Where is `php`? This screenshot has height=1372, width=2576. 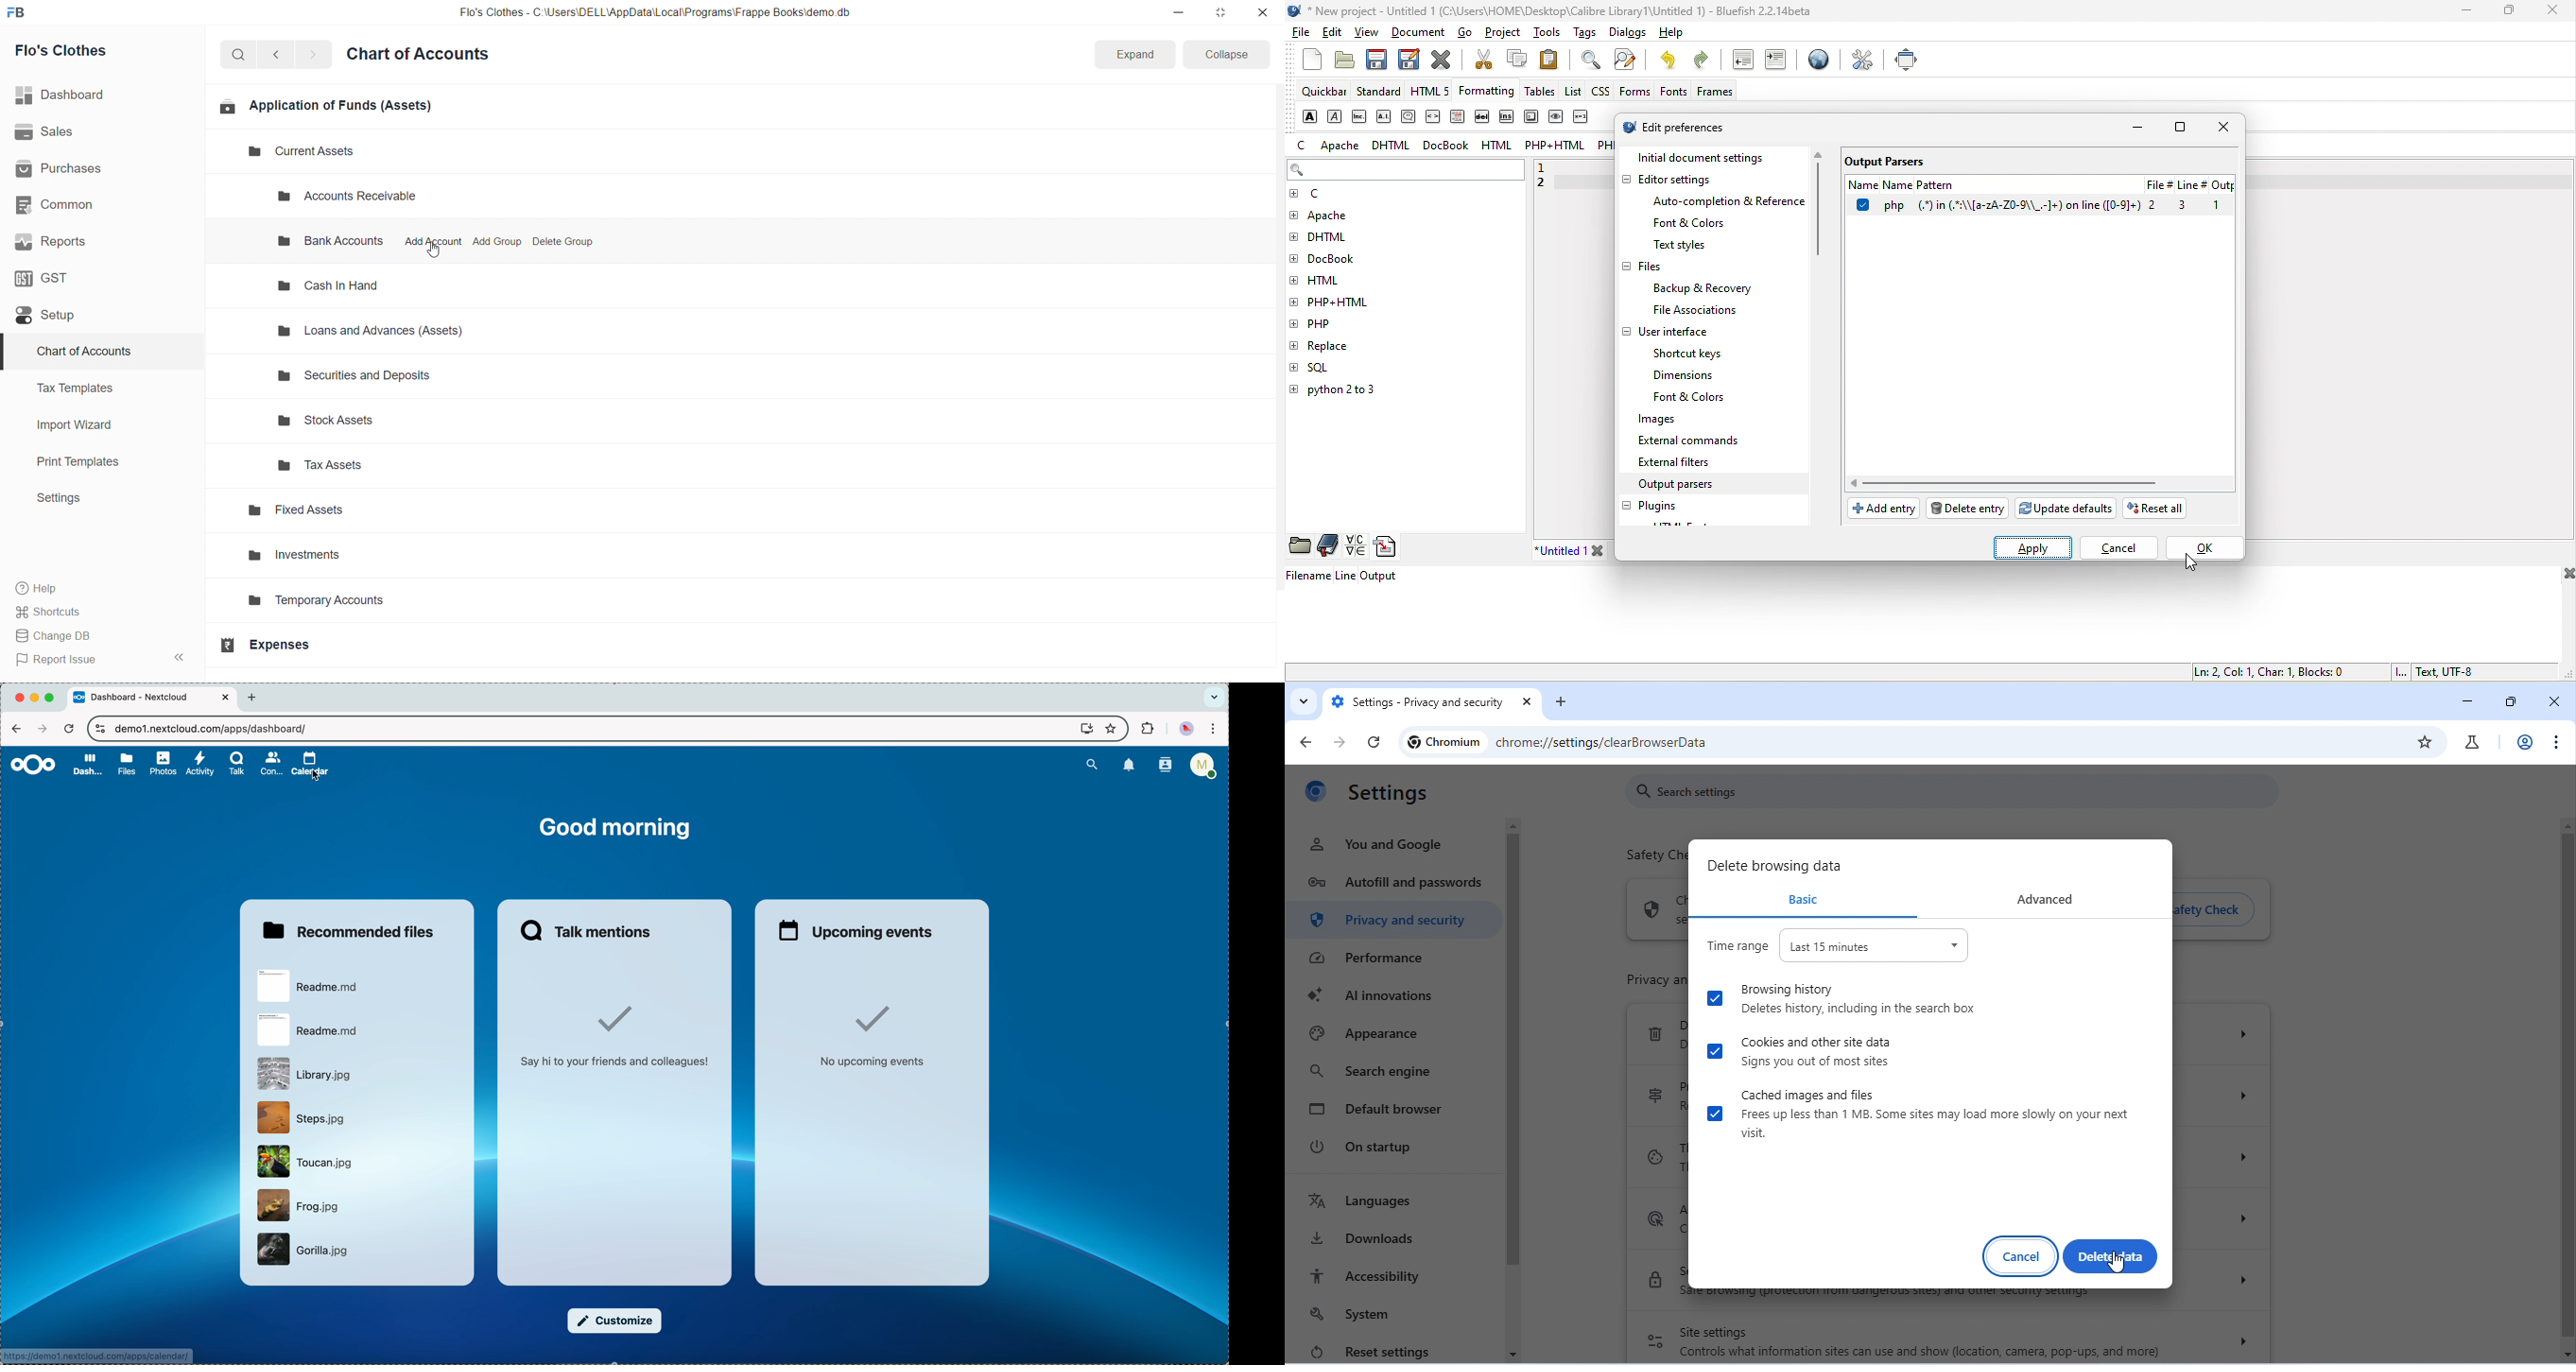
php is located at coordinates (1606, 147).